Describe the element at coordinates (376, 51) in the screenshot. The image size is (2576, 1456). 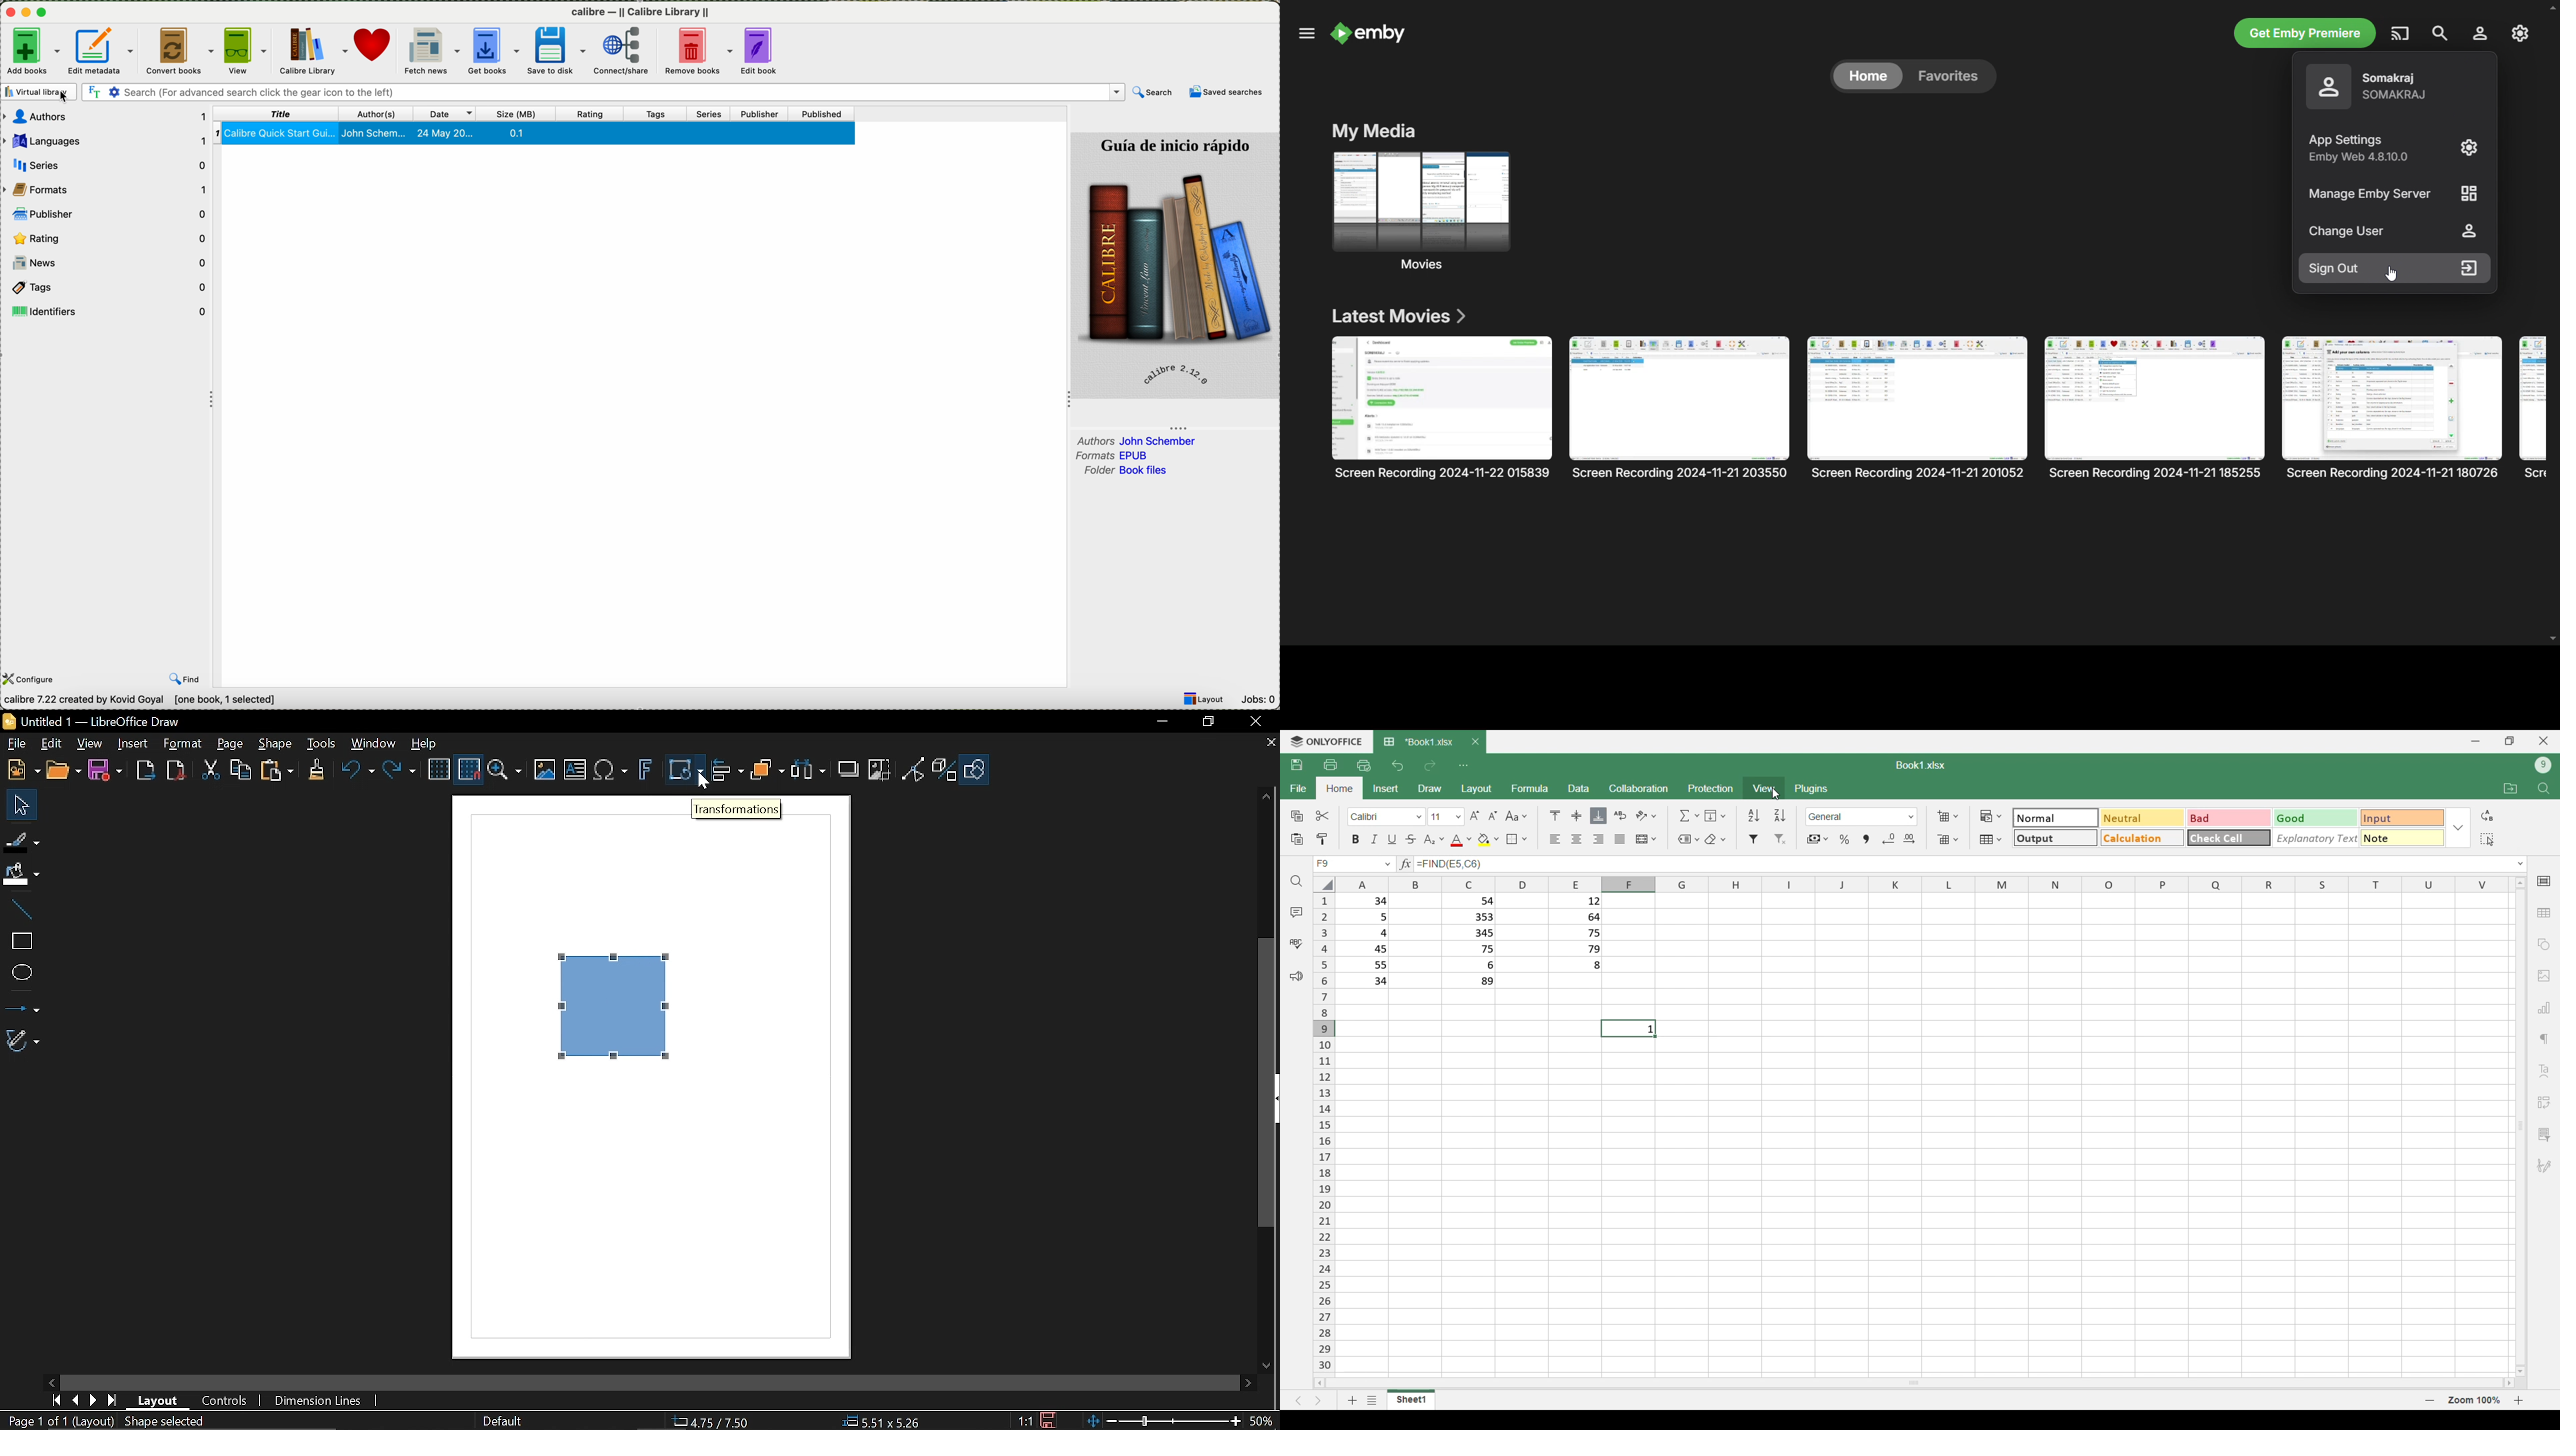
I see `donate` at that location.